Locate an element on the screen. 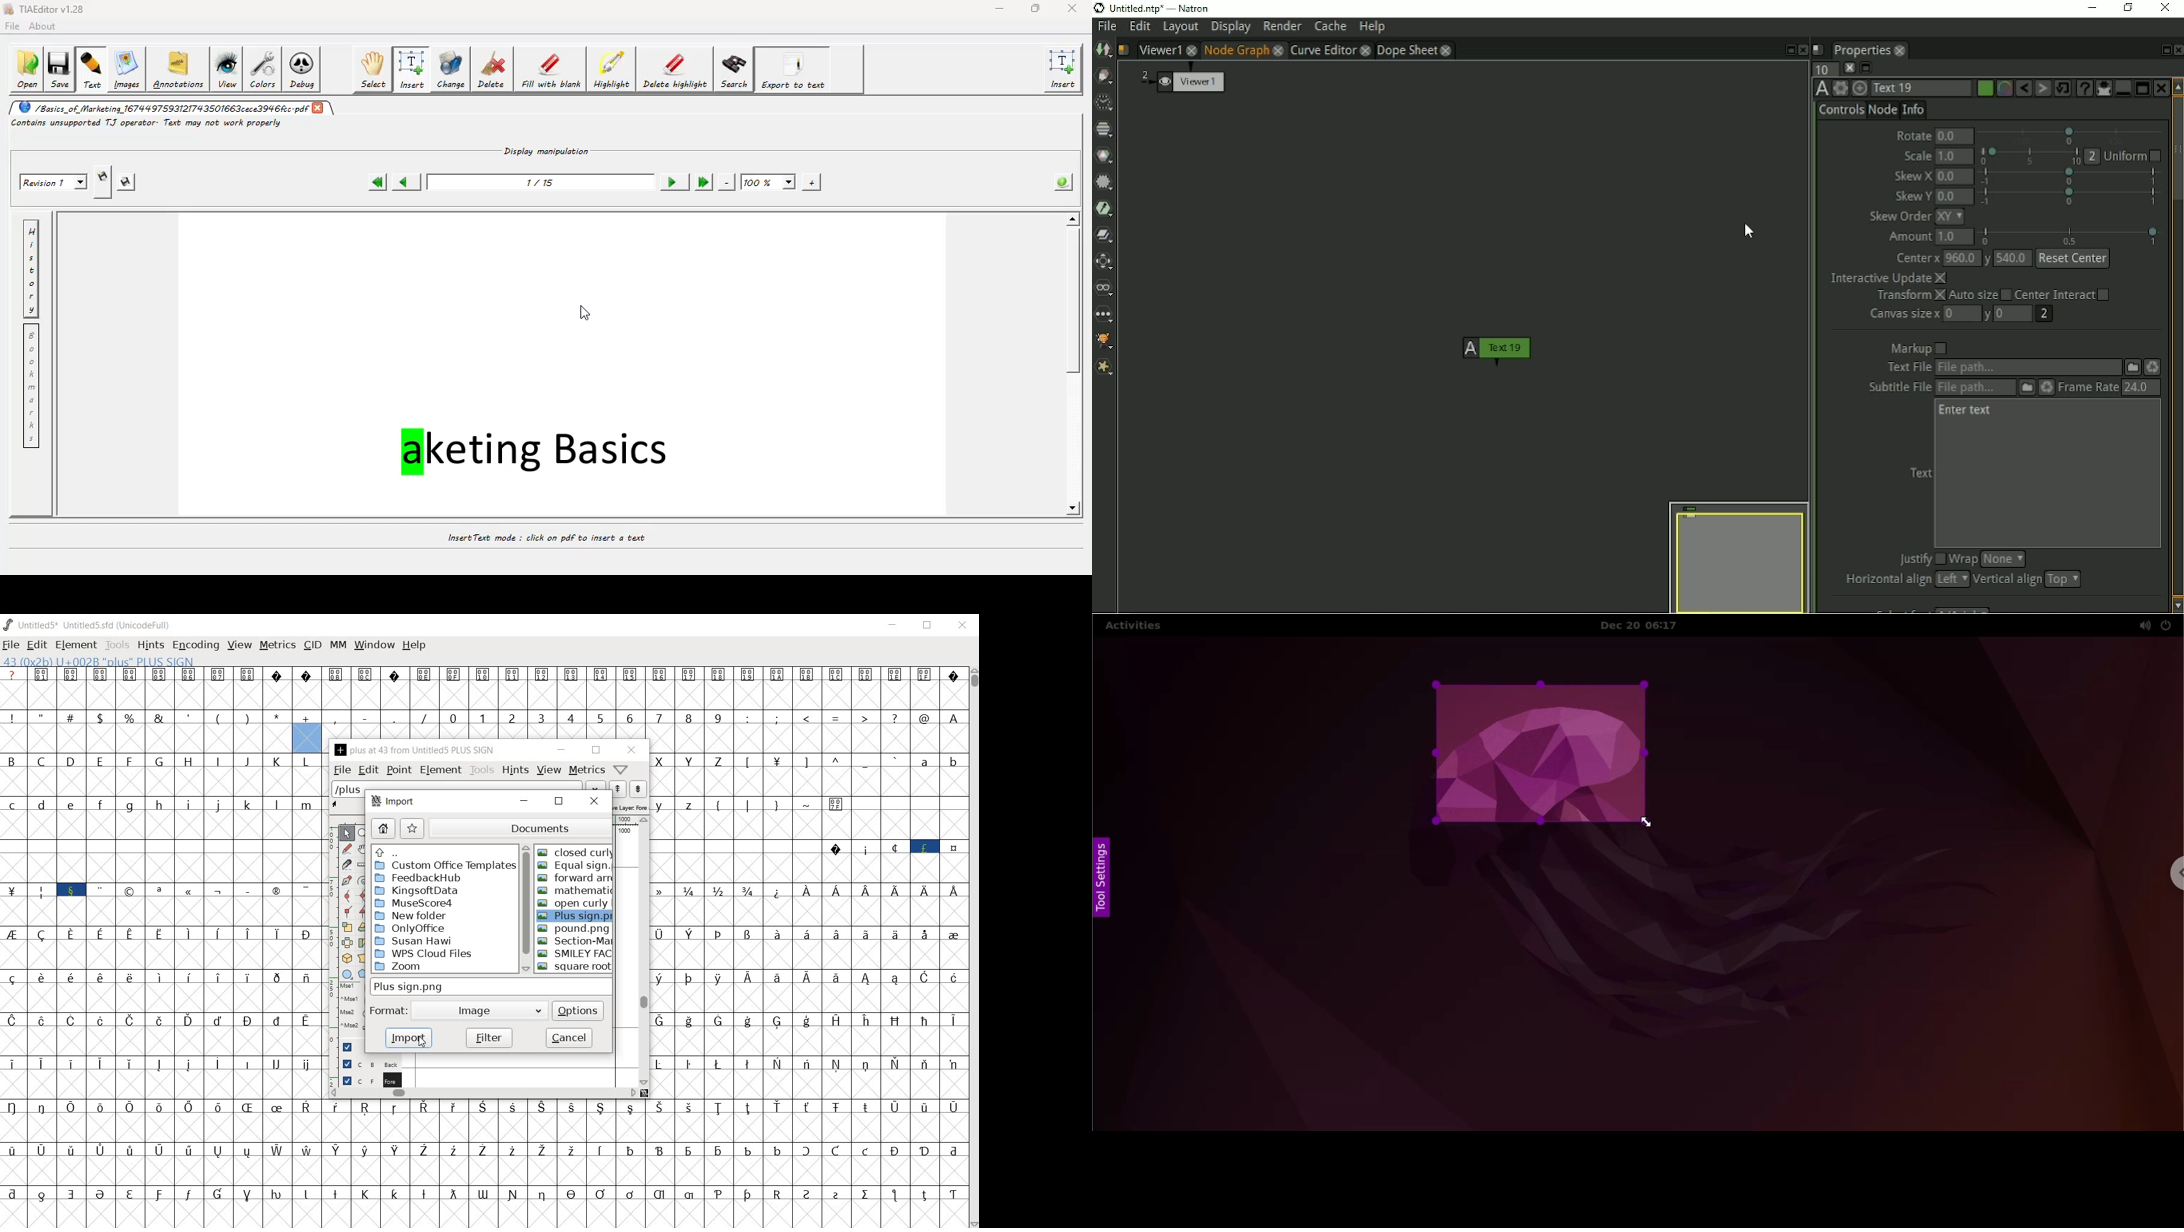 The height and width of the screenshot is (1232, 2184). Latin extended characters is located at coordinates (131, 1079).